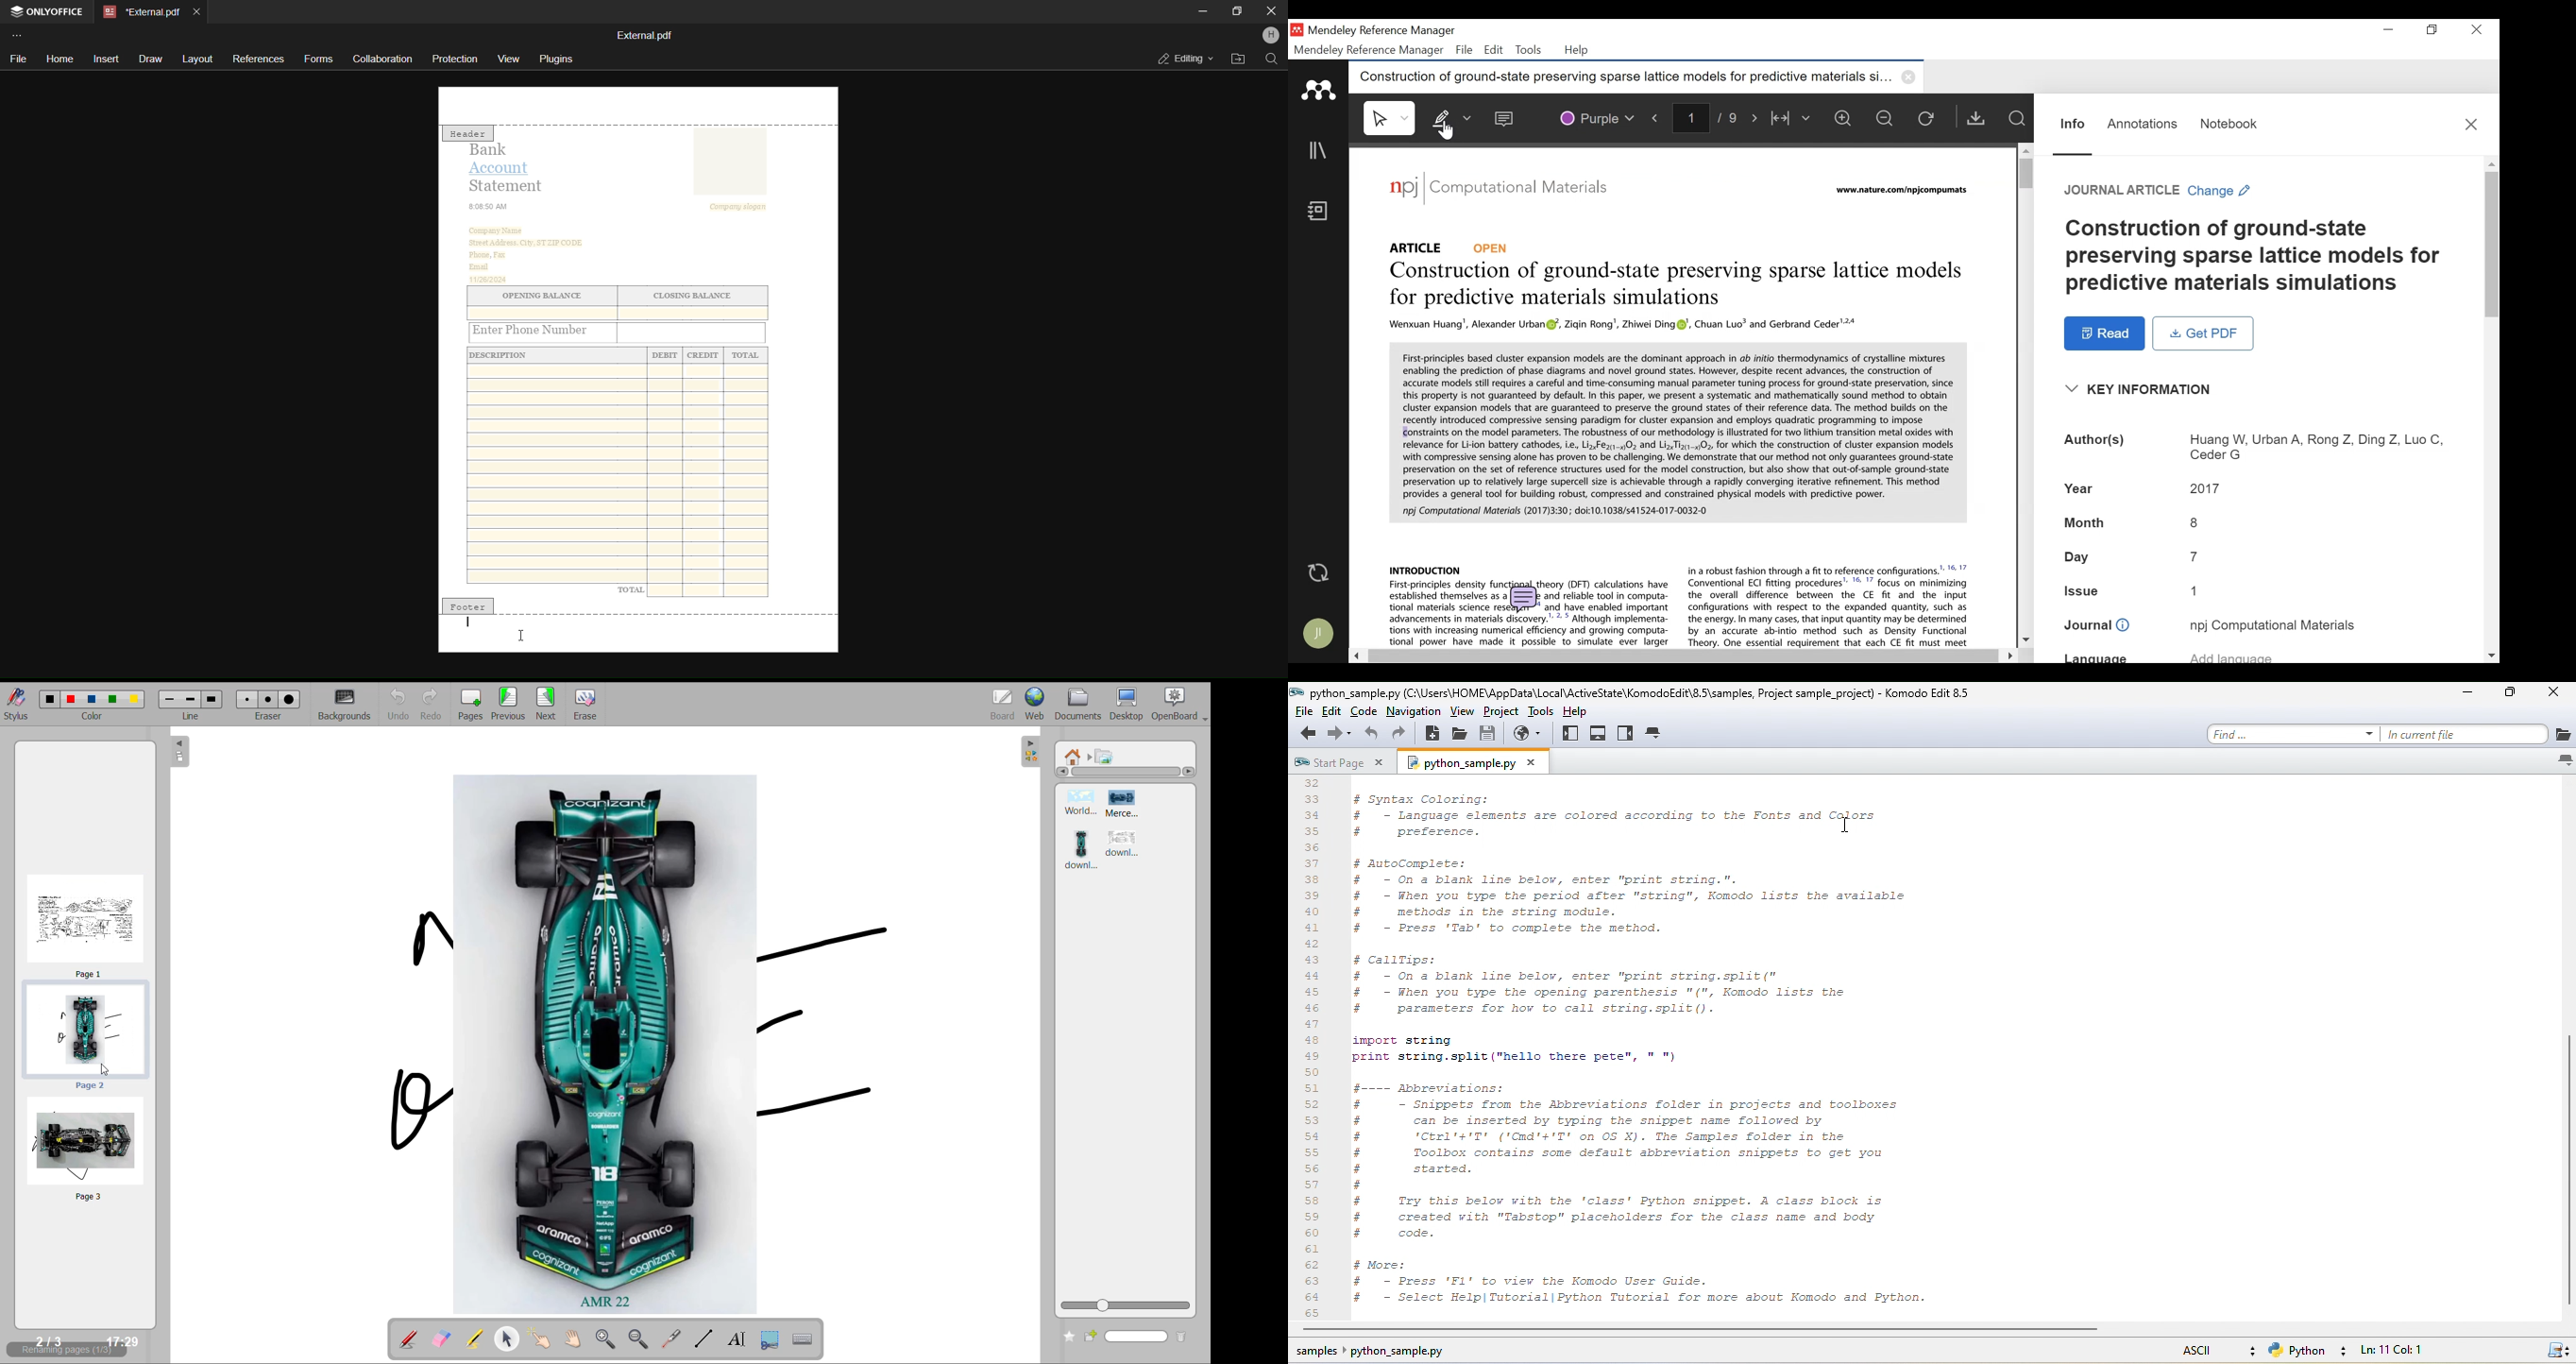 The width and height of the screenshot is (2576, 1372). What do you see at coordinates (105, 58) in the screenshot?
I see `insert` at bounding box center [105, 58].